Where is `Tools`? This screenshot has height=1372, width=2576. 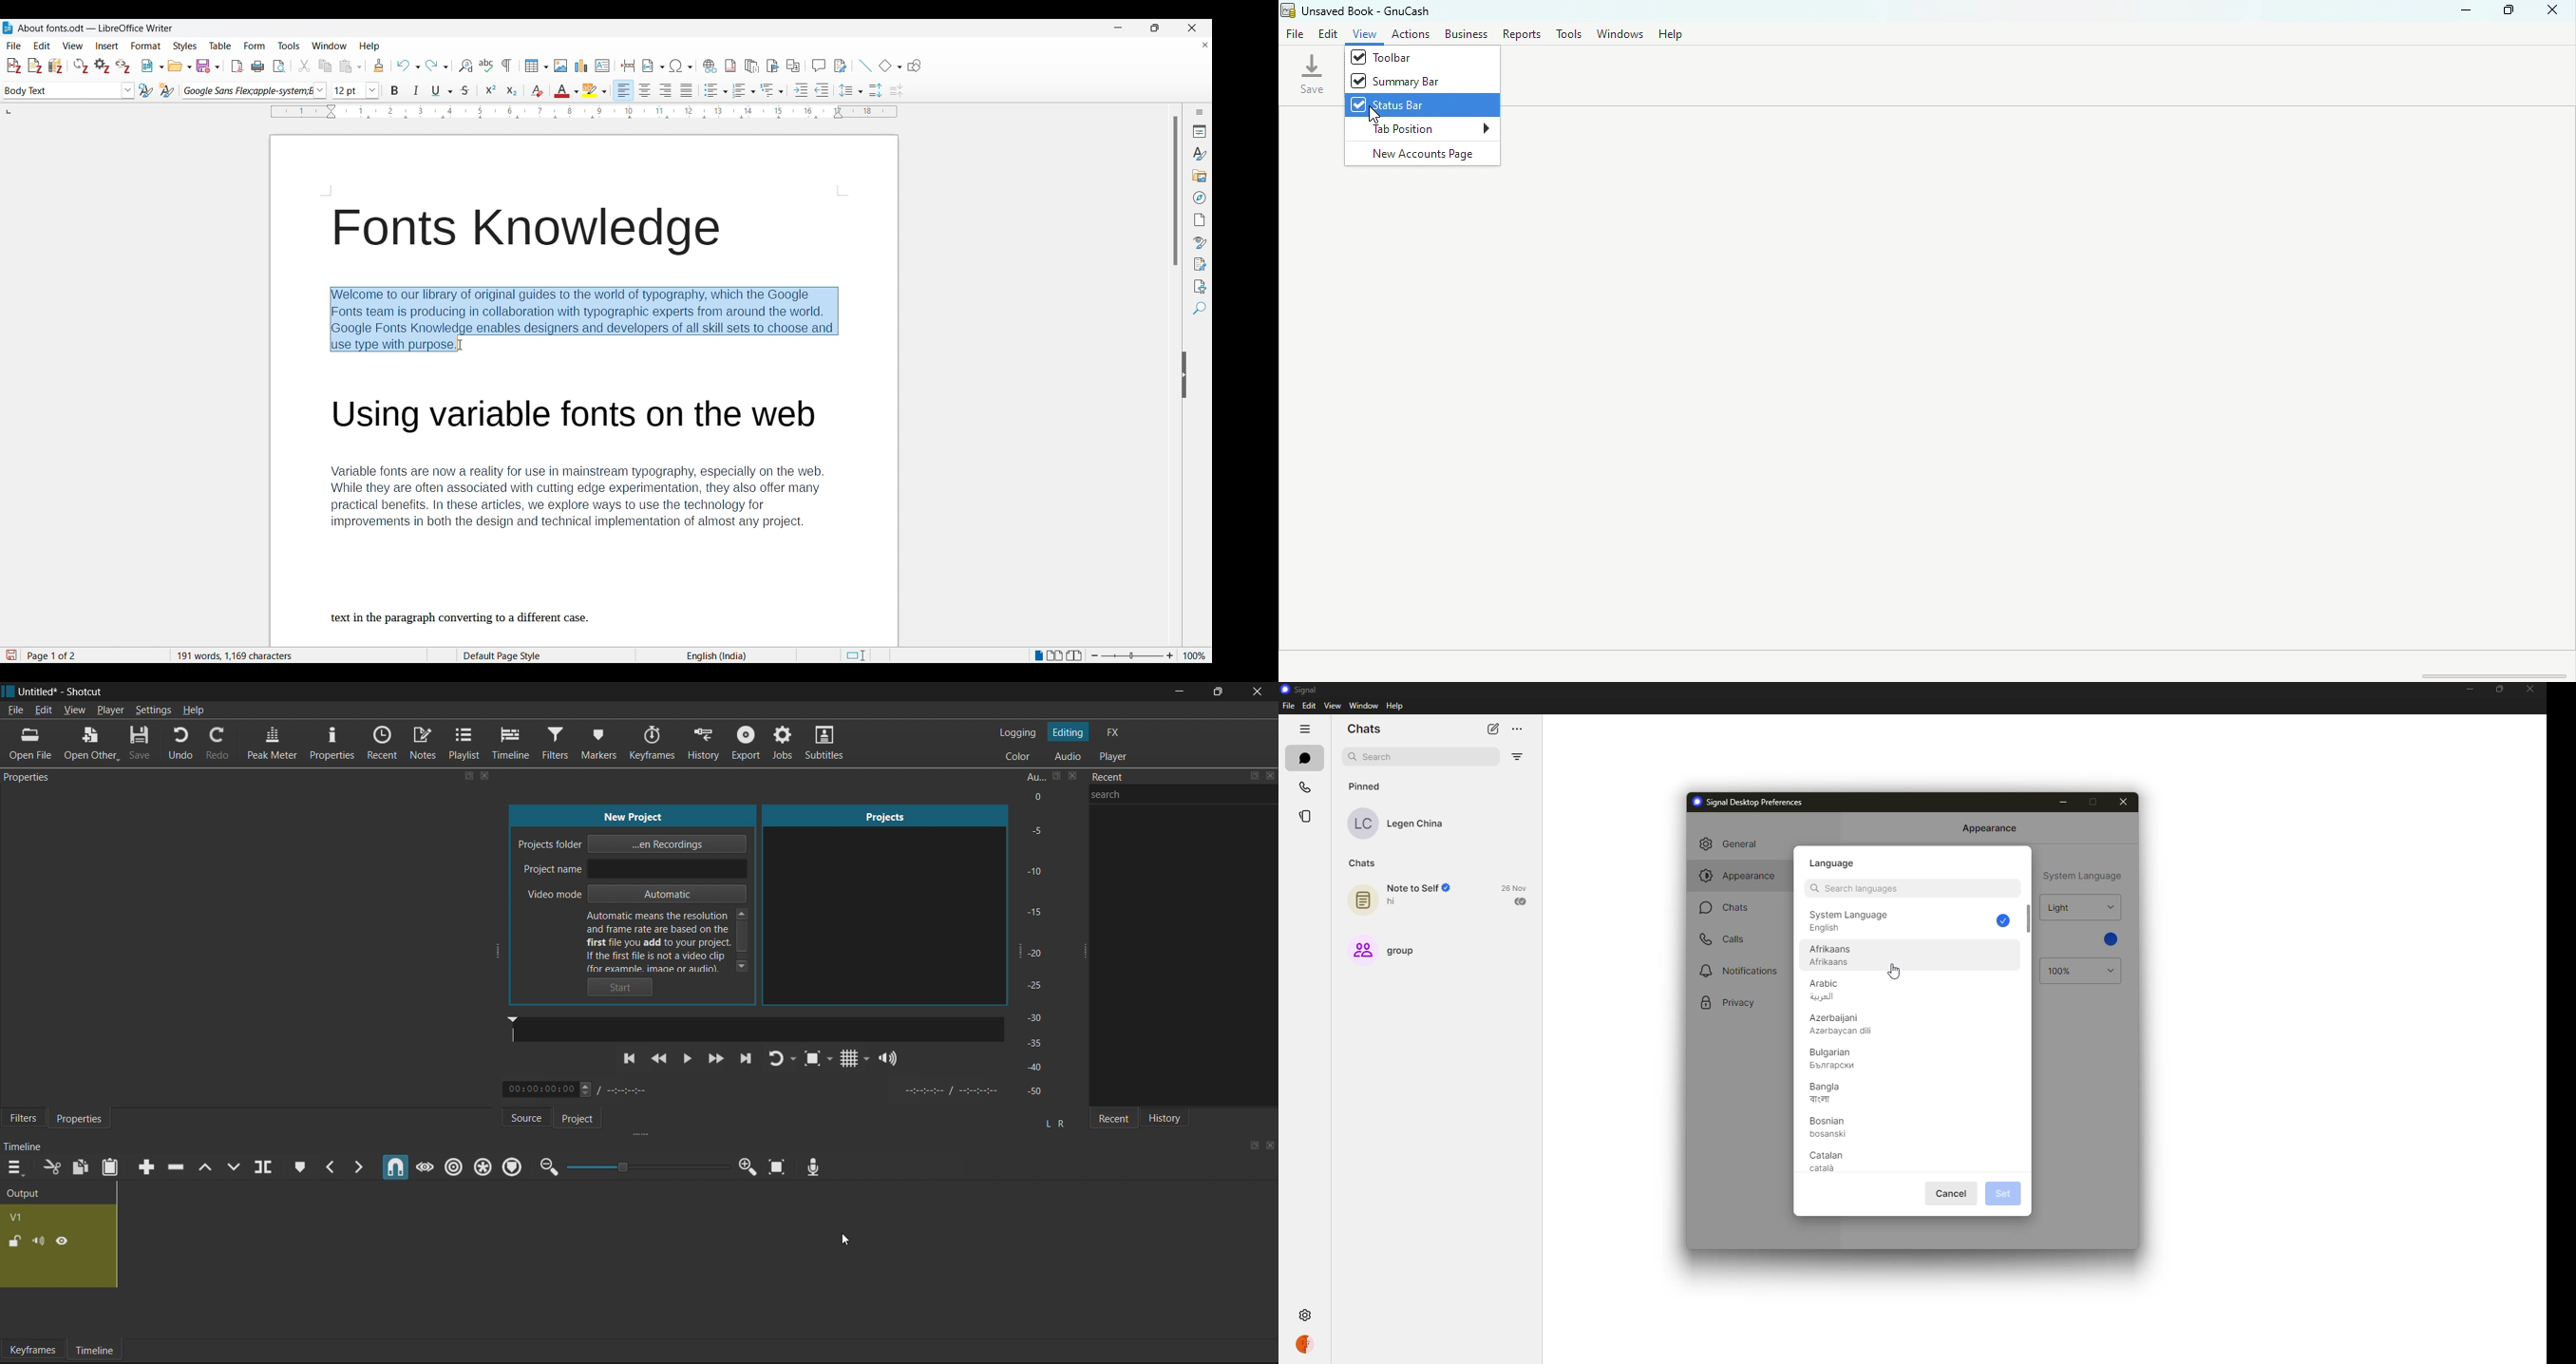 Tools is located at coordinates (1564, 34).